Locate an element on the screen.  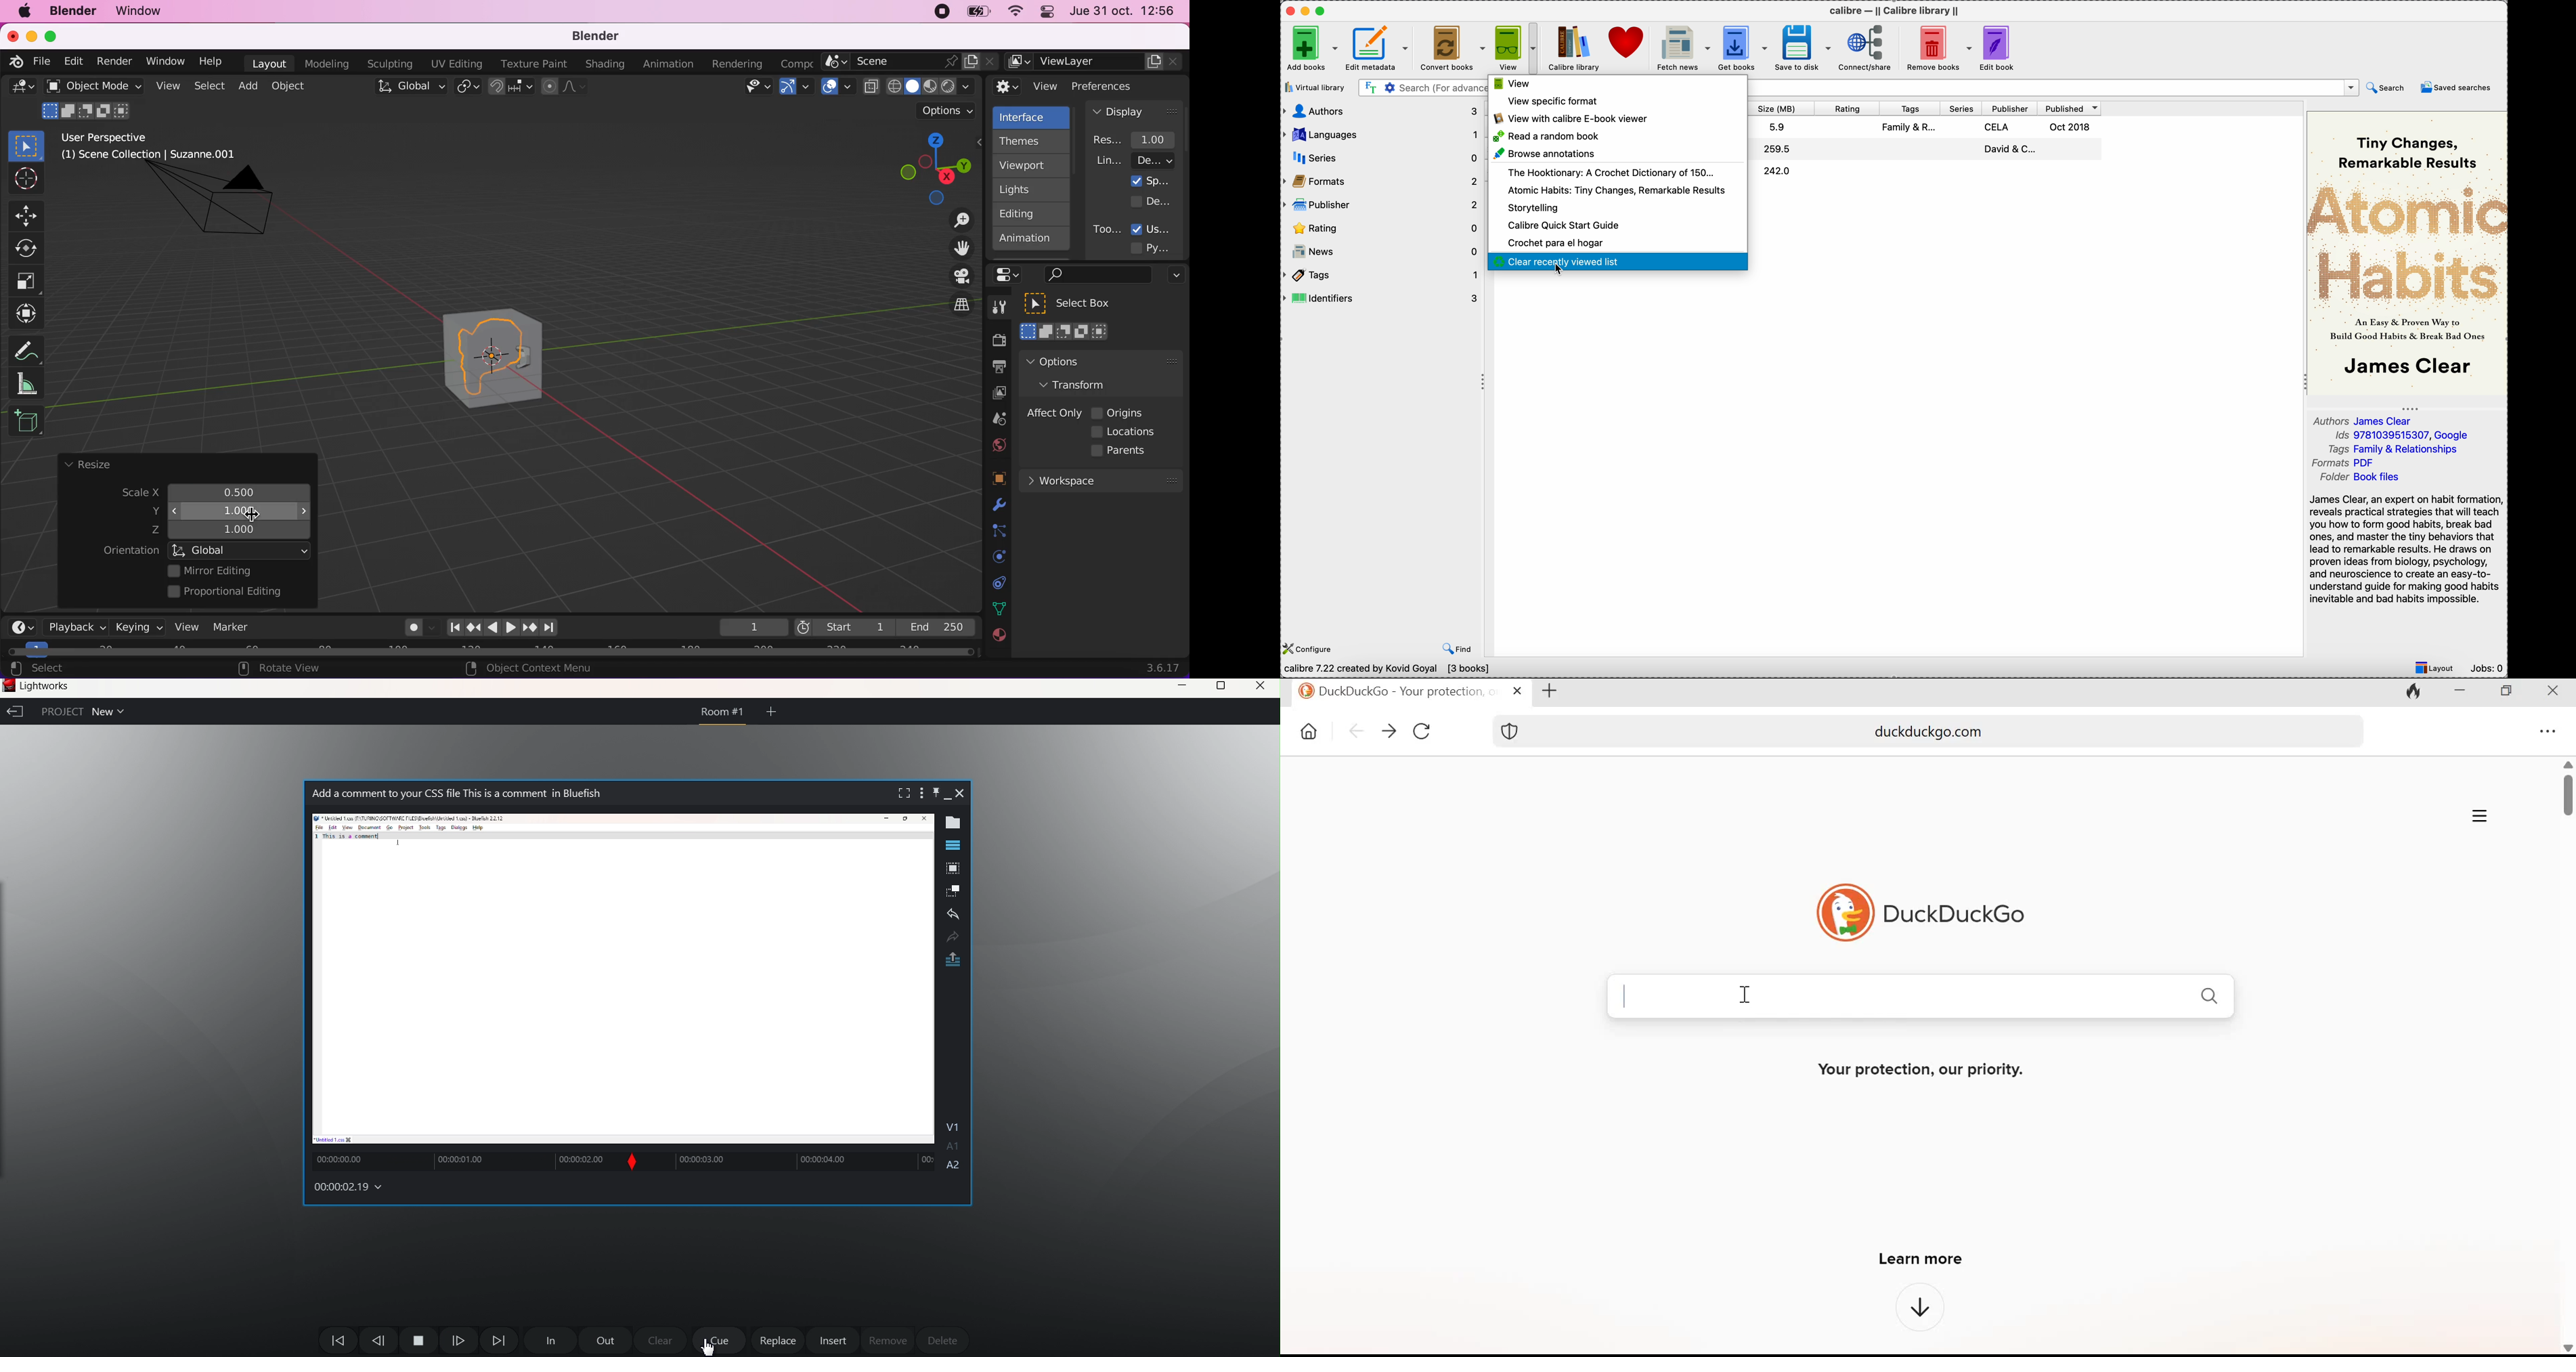
proportional editing is located at coordinates (231, 592).